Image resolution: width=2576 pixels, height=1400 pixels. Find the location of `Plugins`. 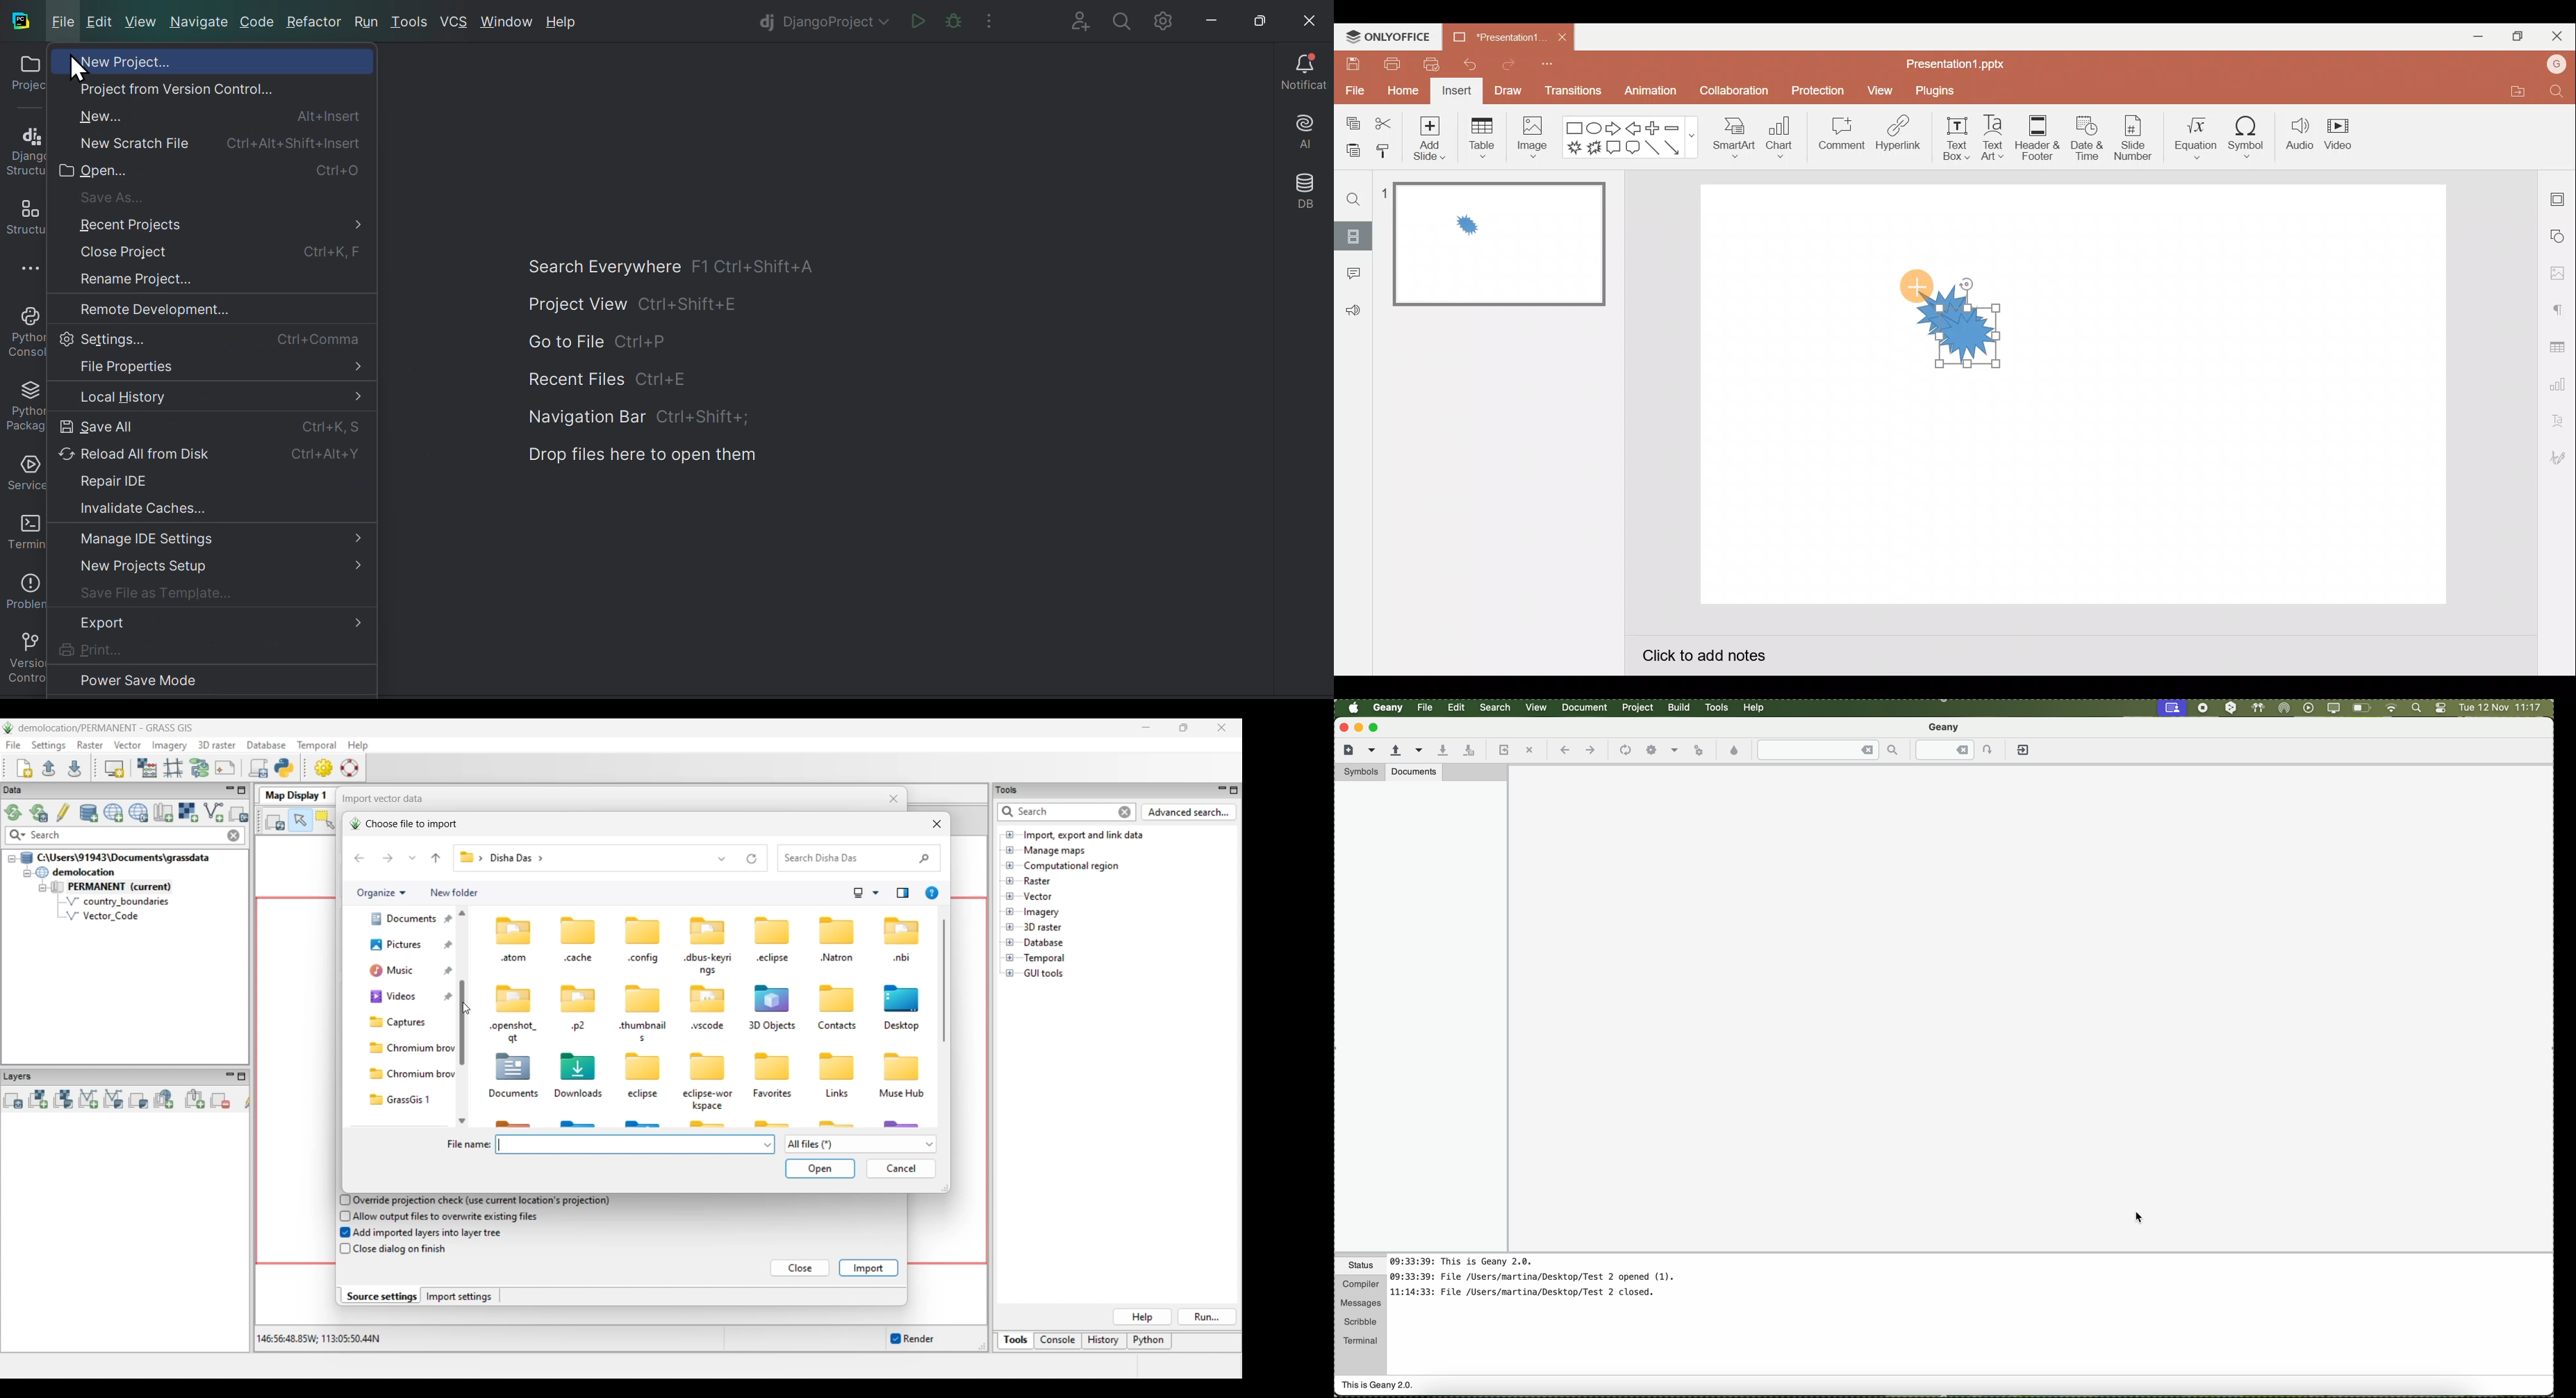

Plugins is located at coordinates (1934, 88).